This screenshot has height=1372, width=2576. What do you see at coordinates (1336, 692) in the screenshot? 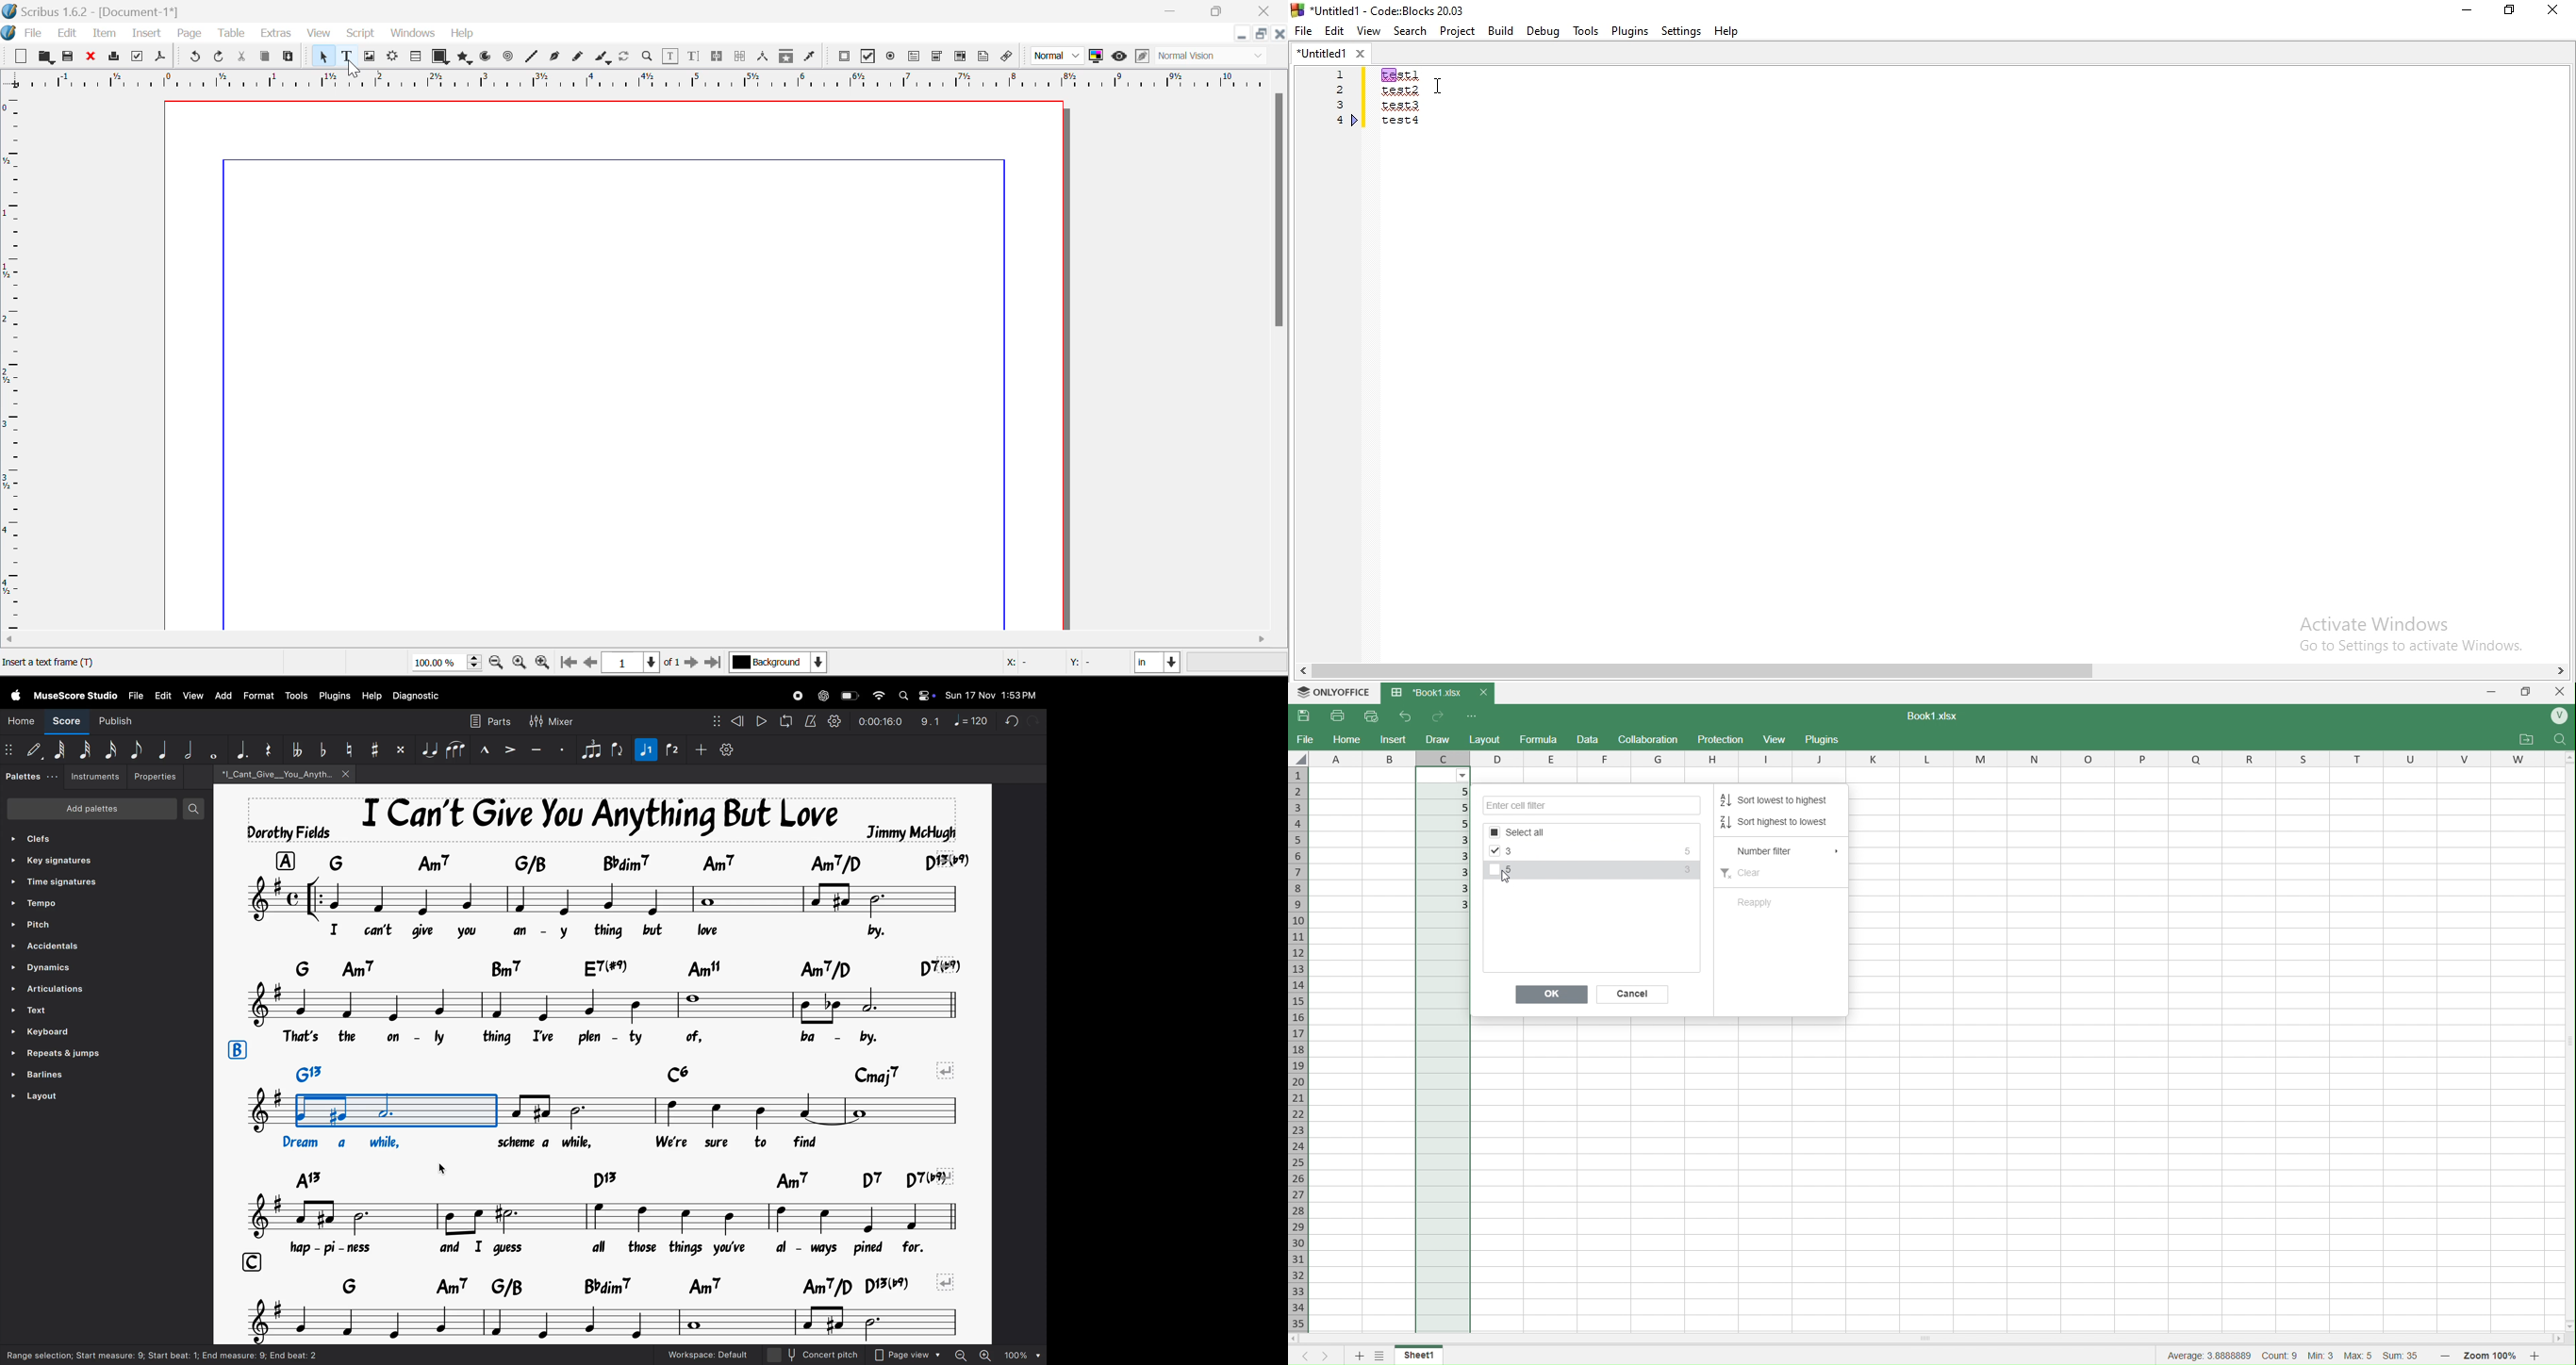
I see `OnlyOffice` at bounding box center [1336, 692].